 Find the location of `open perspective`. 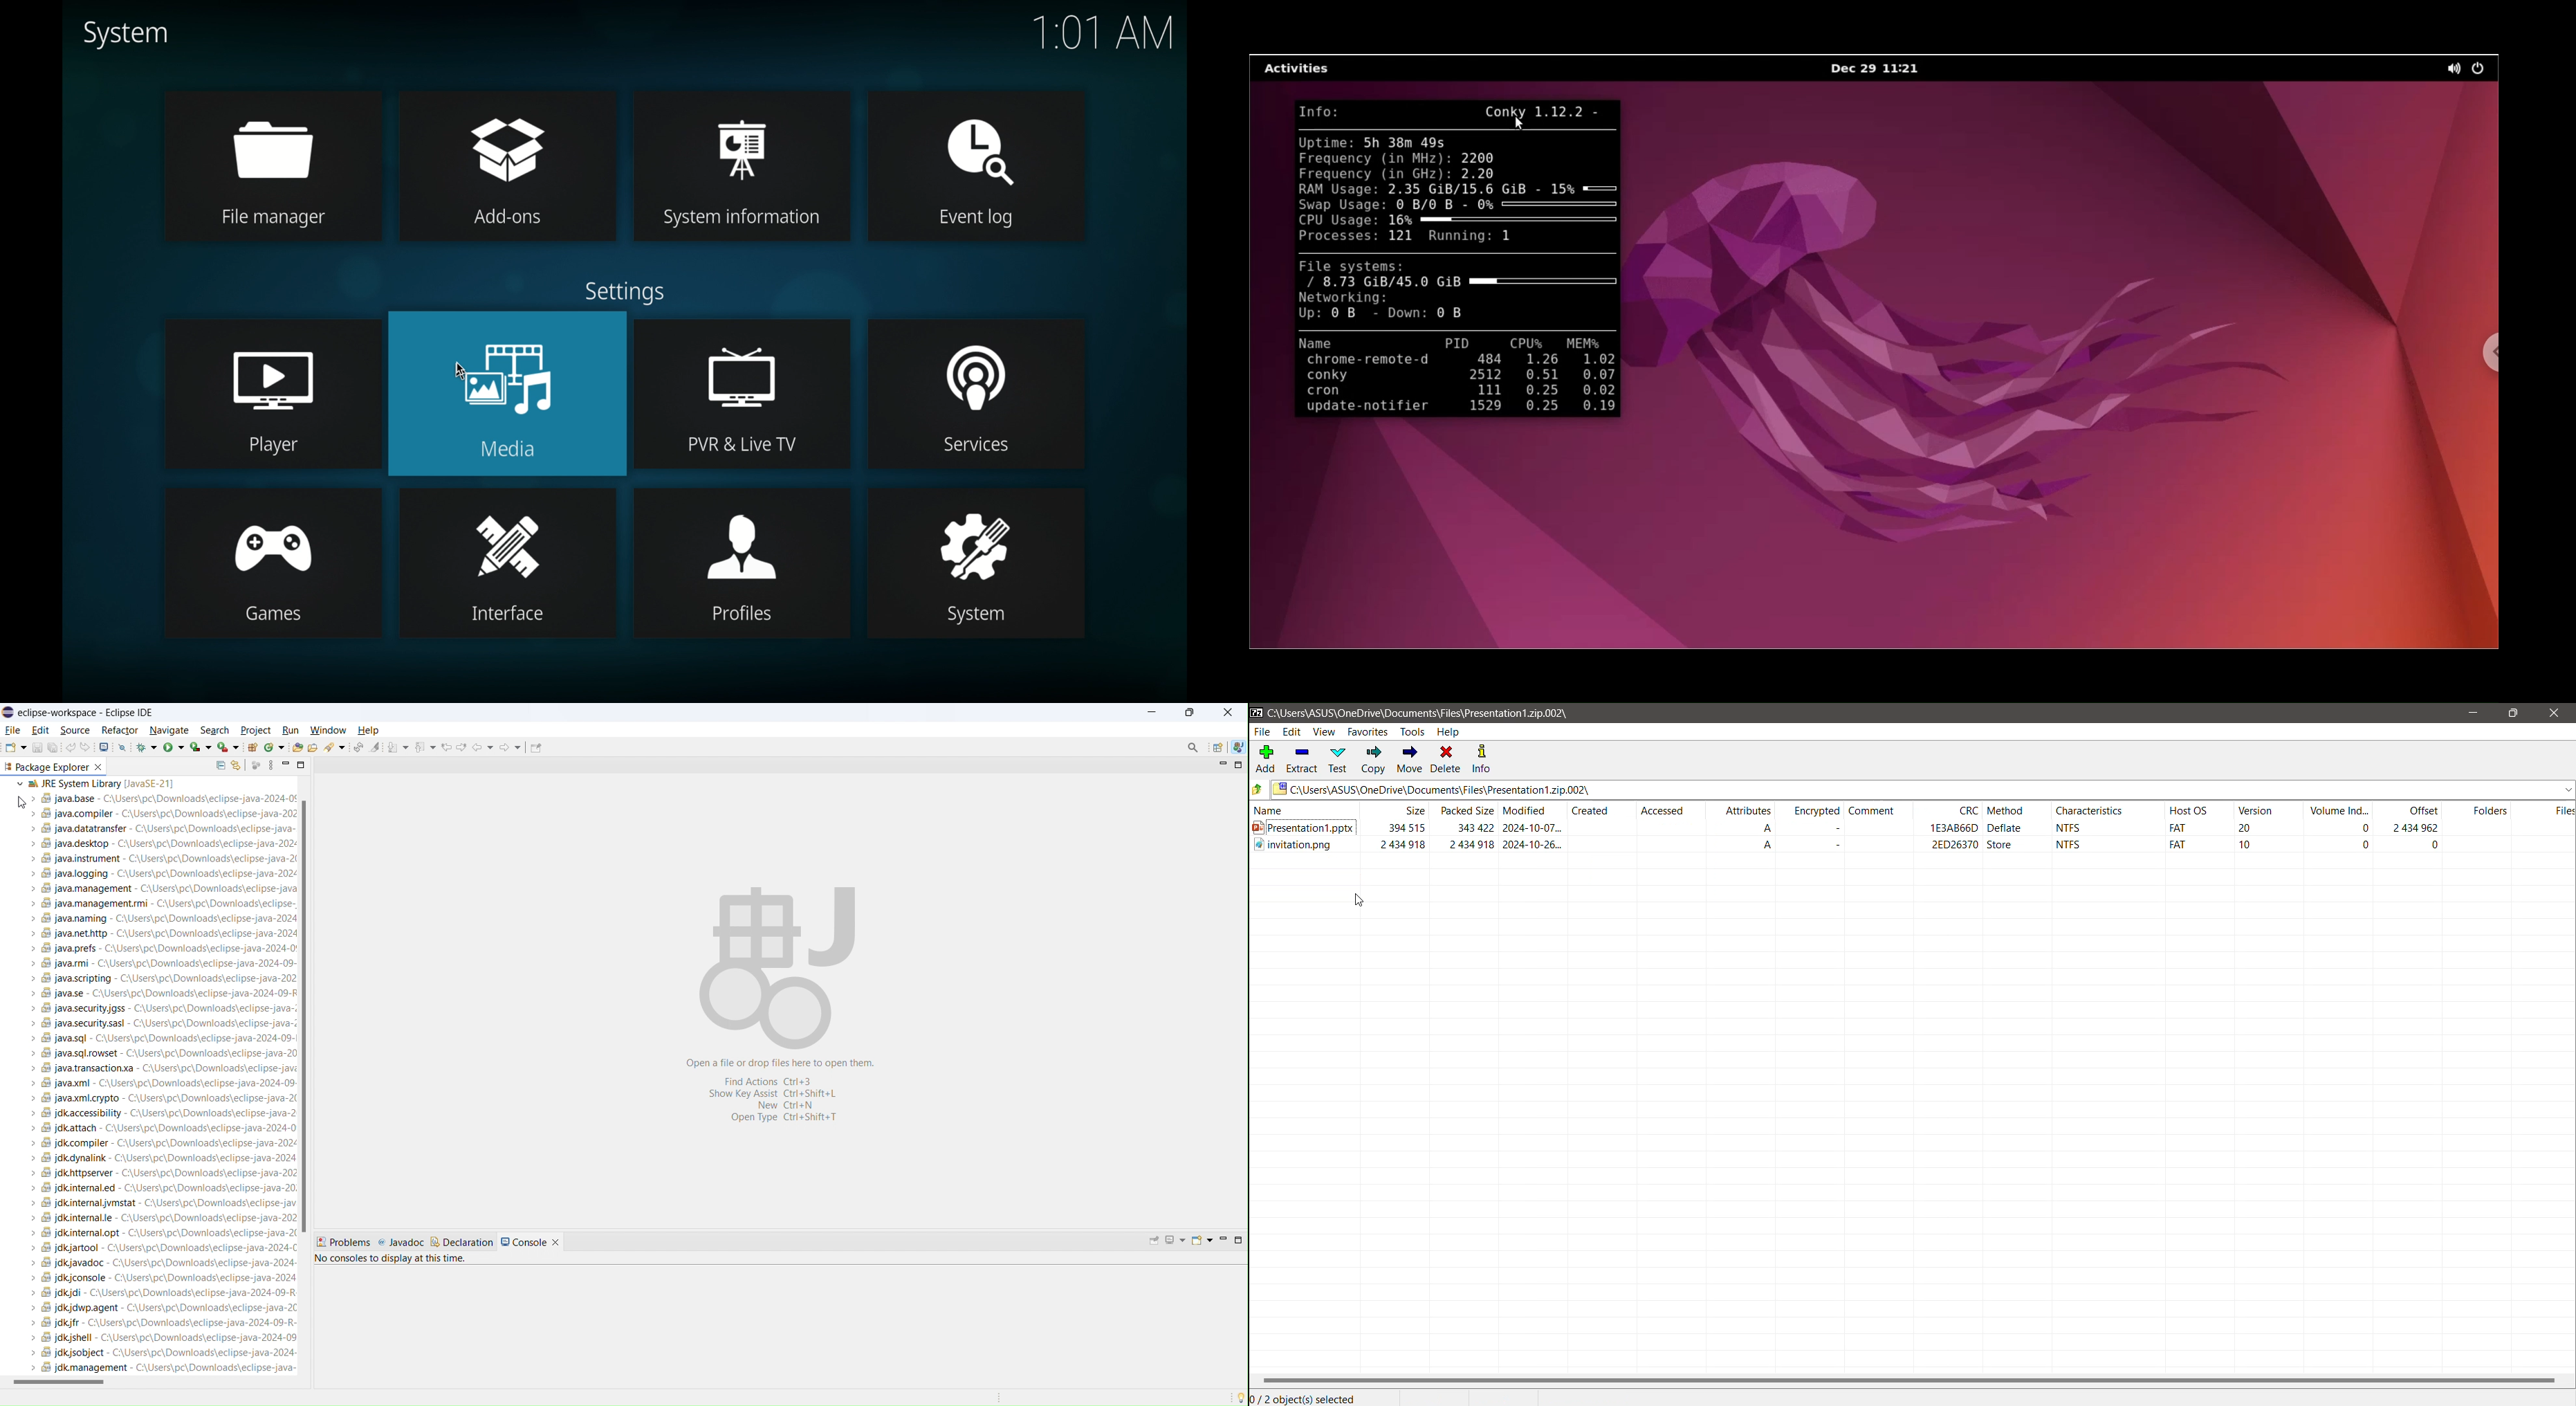

open perspective is located at coordinates (1218, 747).